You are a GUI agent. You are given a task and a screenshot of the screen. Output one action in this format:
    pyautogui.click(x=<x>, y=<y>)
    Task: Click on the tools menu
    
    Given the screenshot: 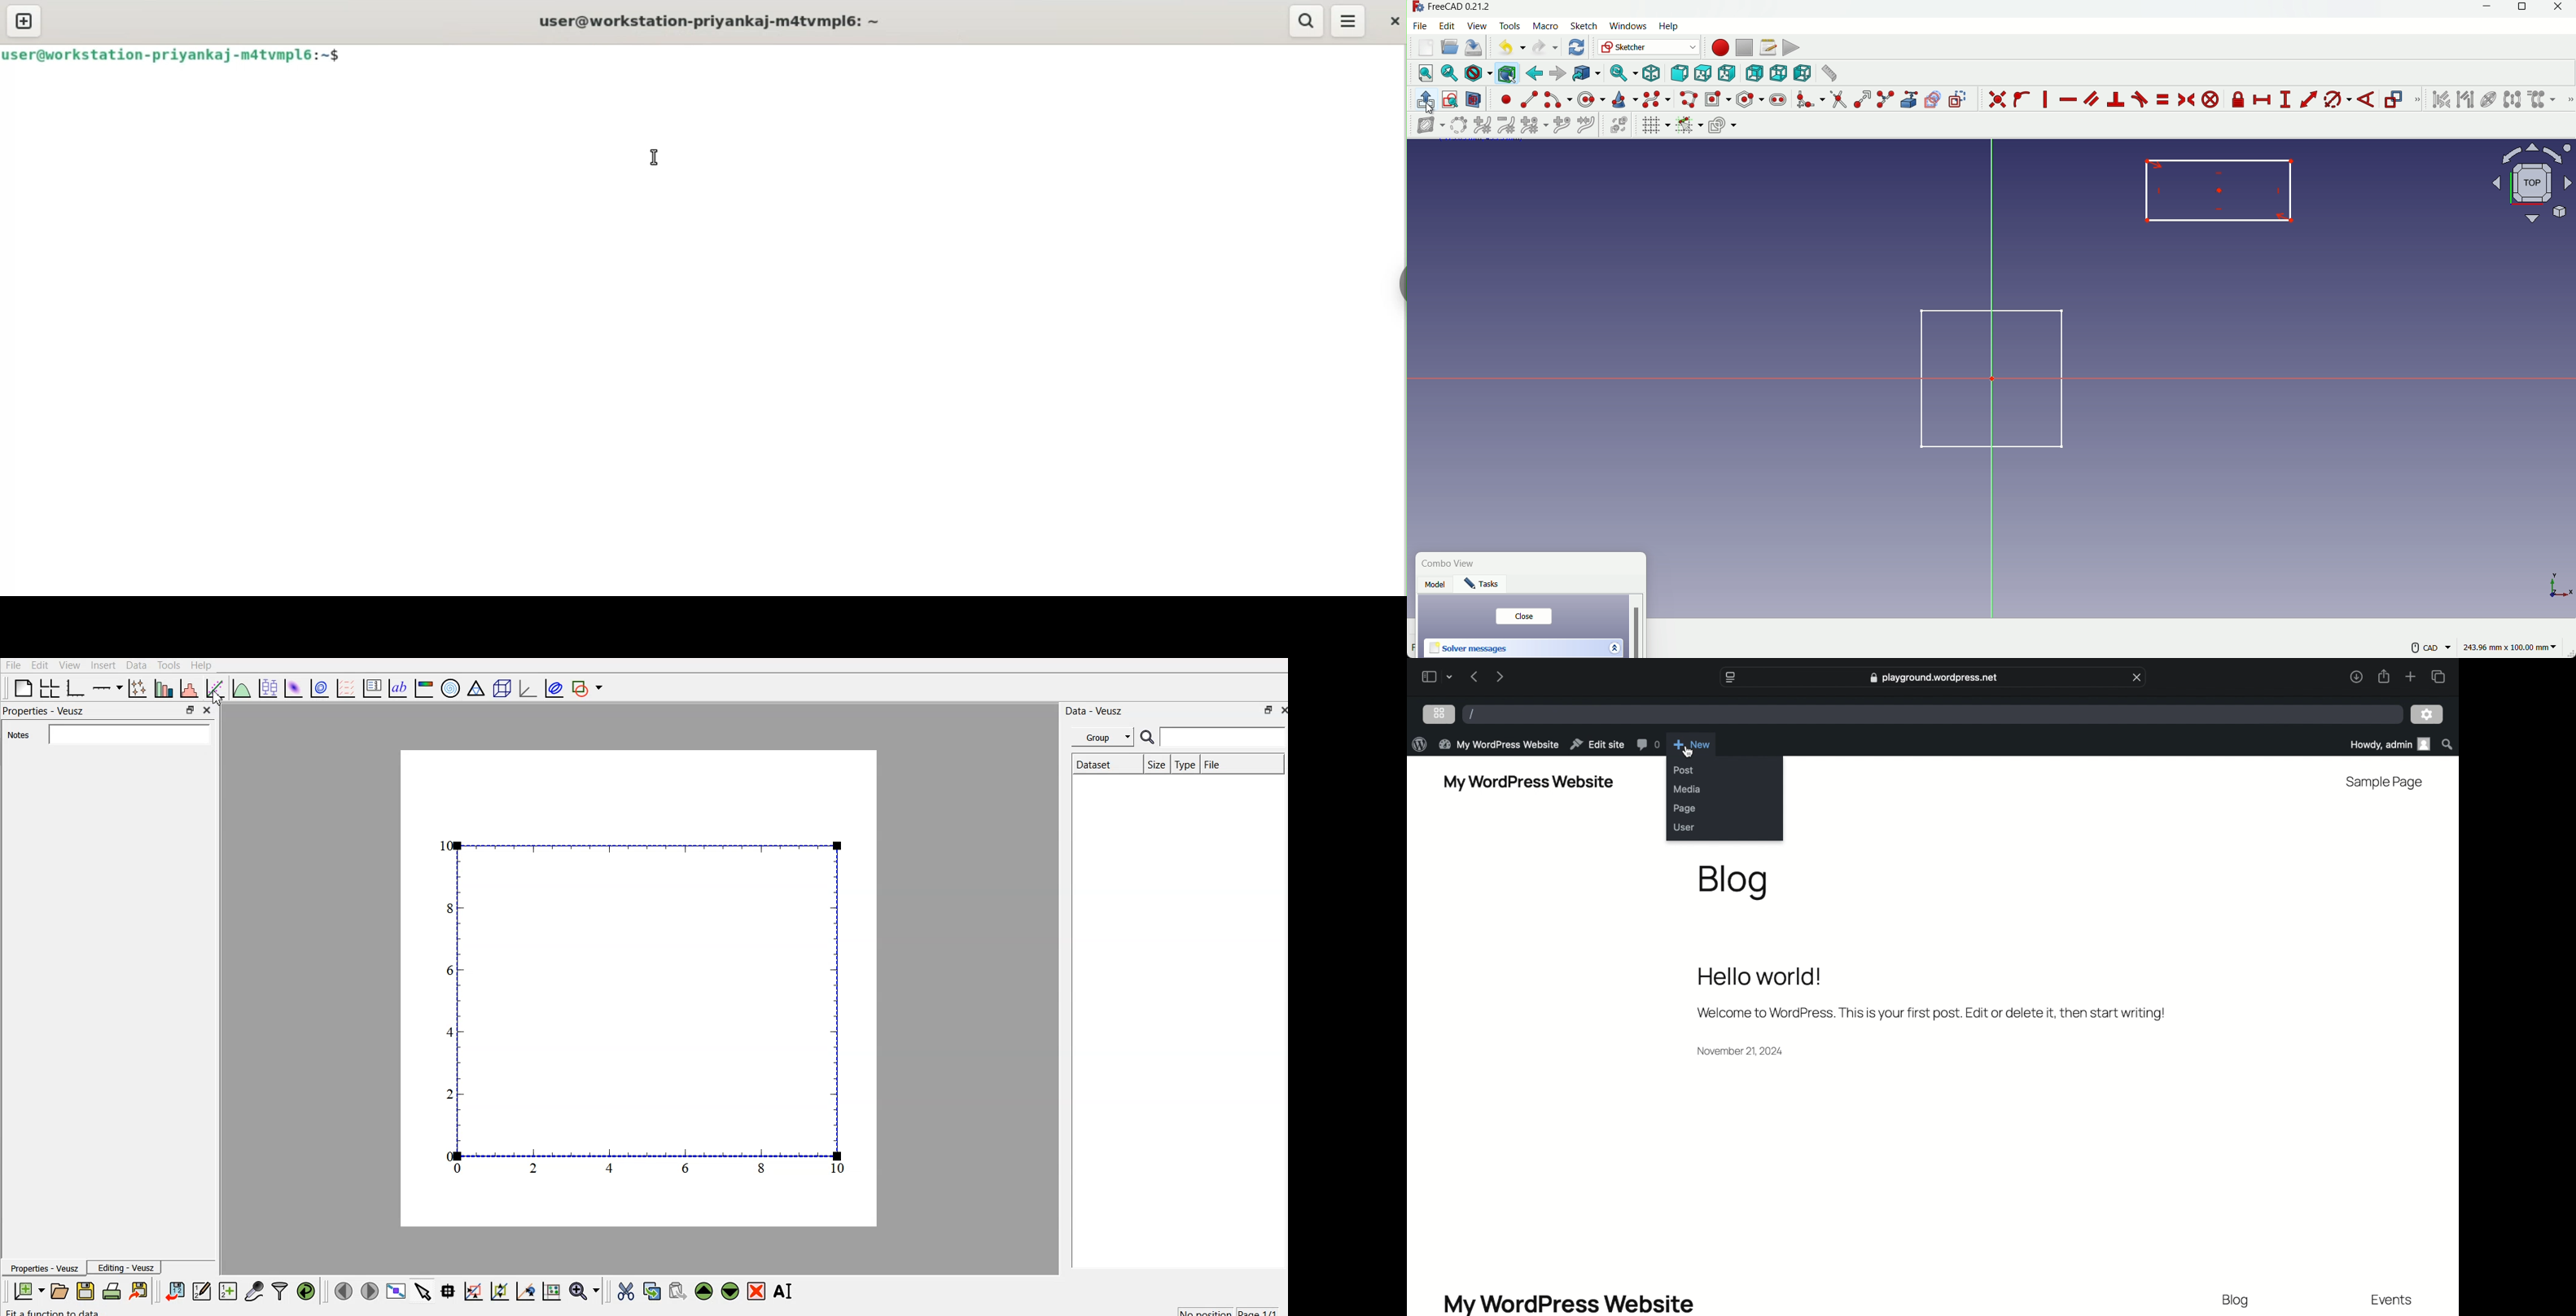 What is the action you would take?
    pyautogui.click(x=1510, y=26)
    